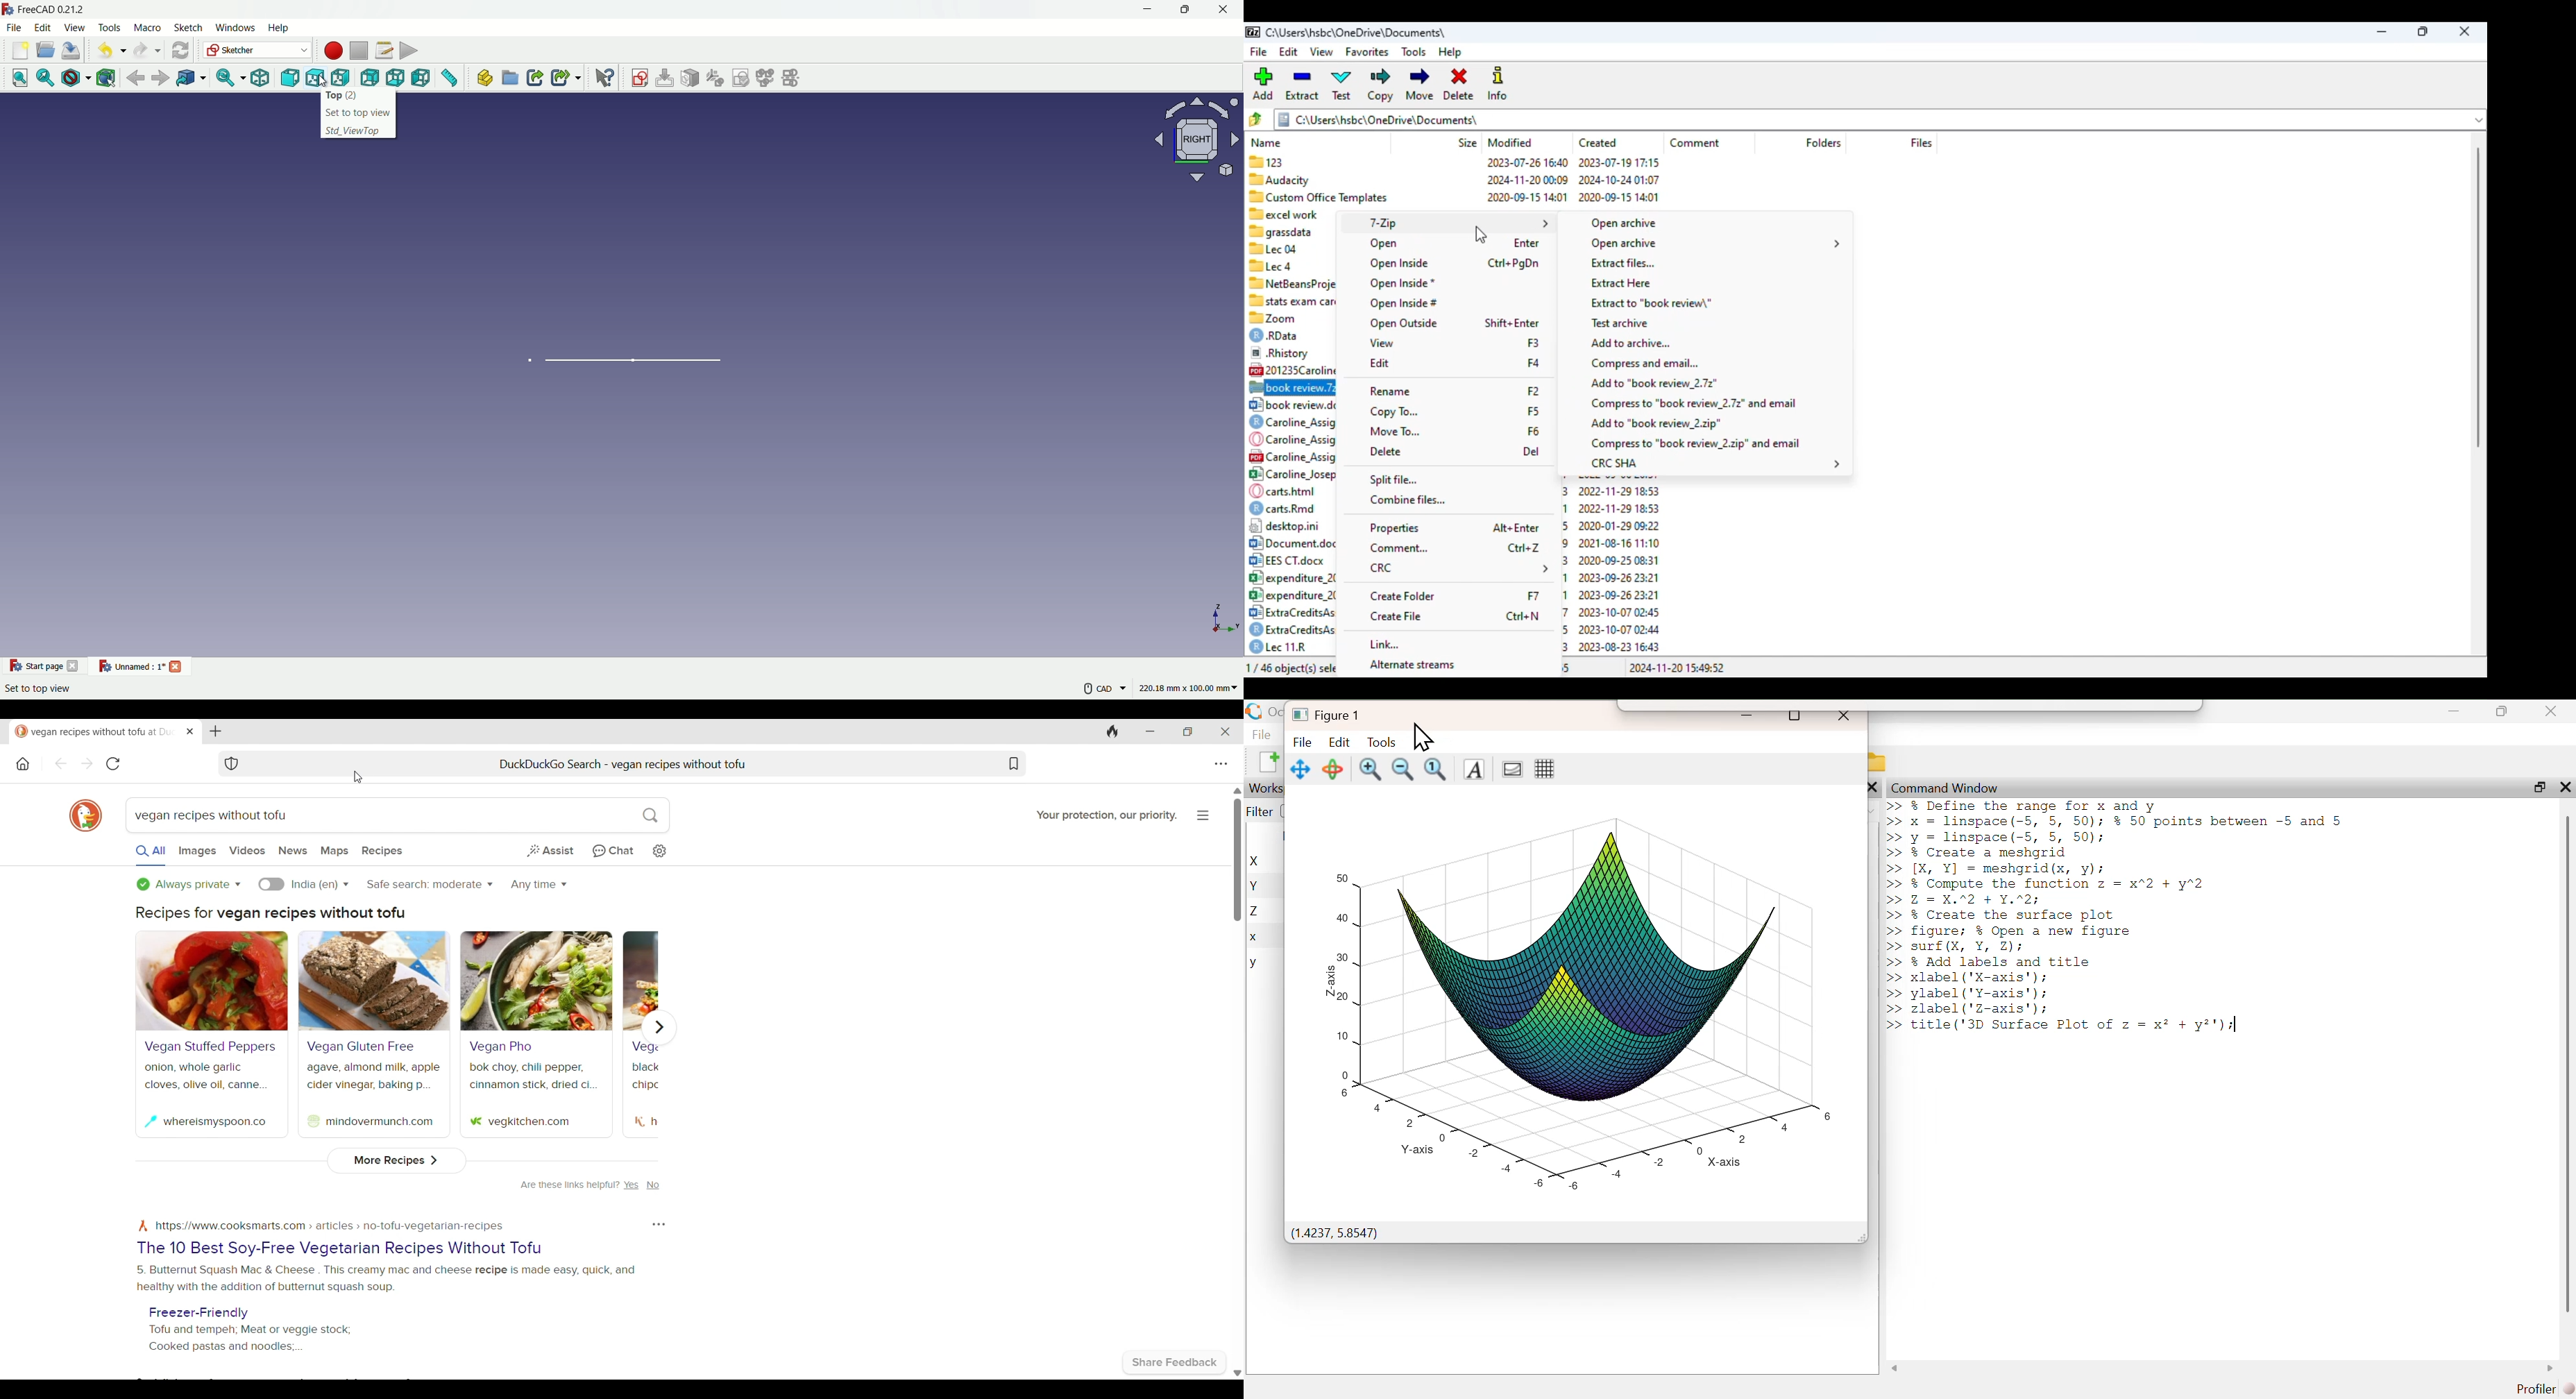 The image size is (2576, 1400). I want to click on mindovermunch.com, so click(380, 1122).